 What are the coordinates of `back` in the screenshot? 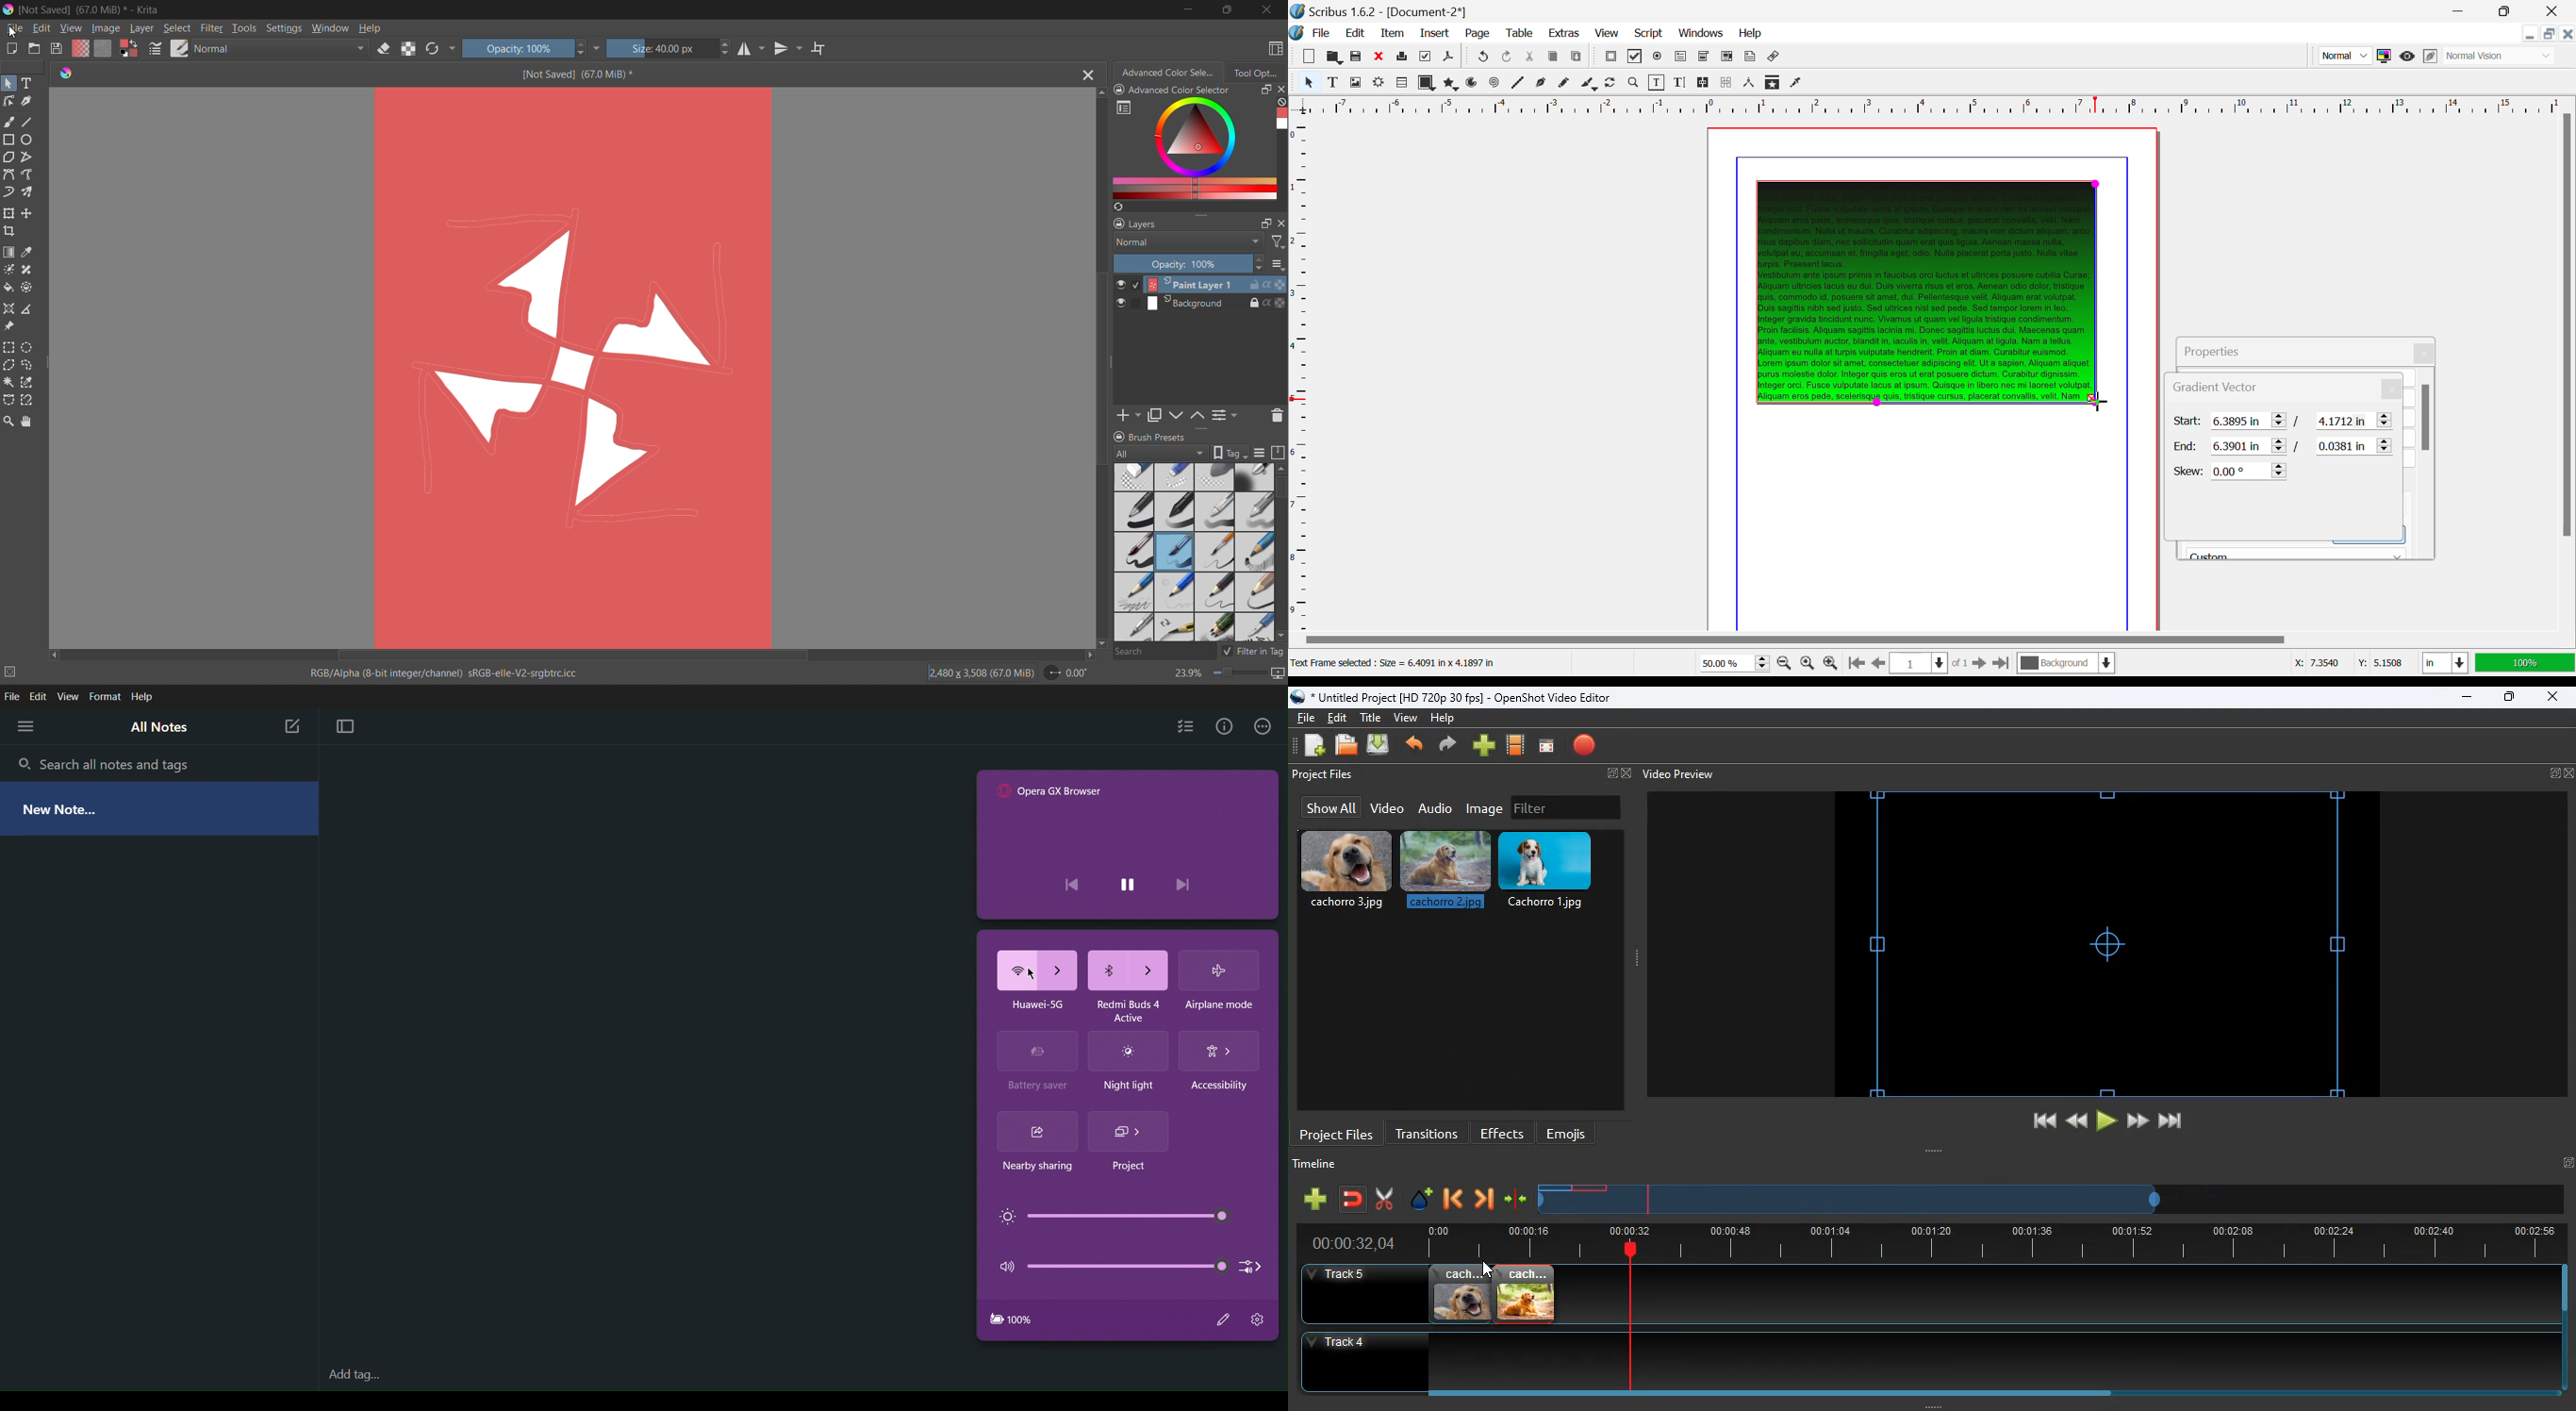 It's located at (2074, 1120).